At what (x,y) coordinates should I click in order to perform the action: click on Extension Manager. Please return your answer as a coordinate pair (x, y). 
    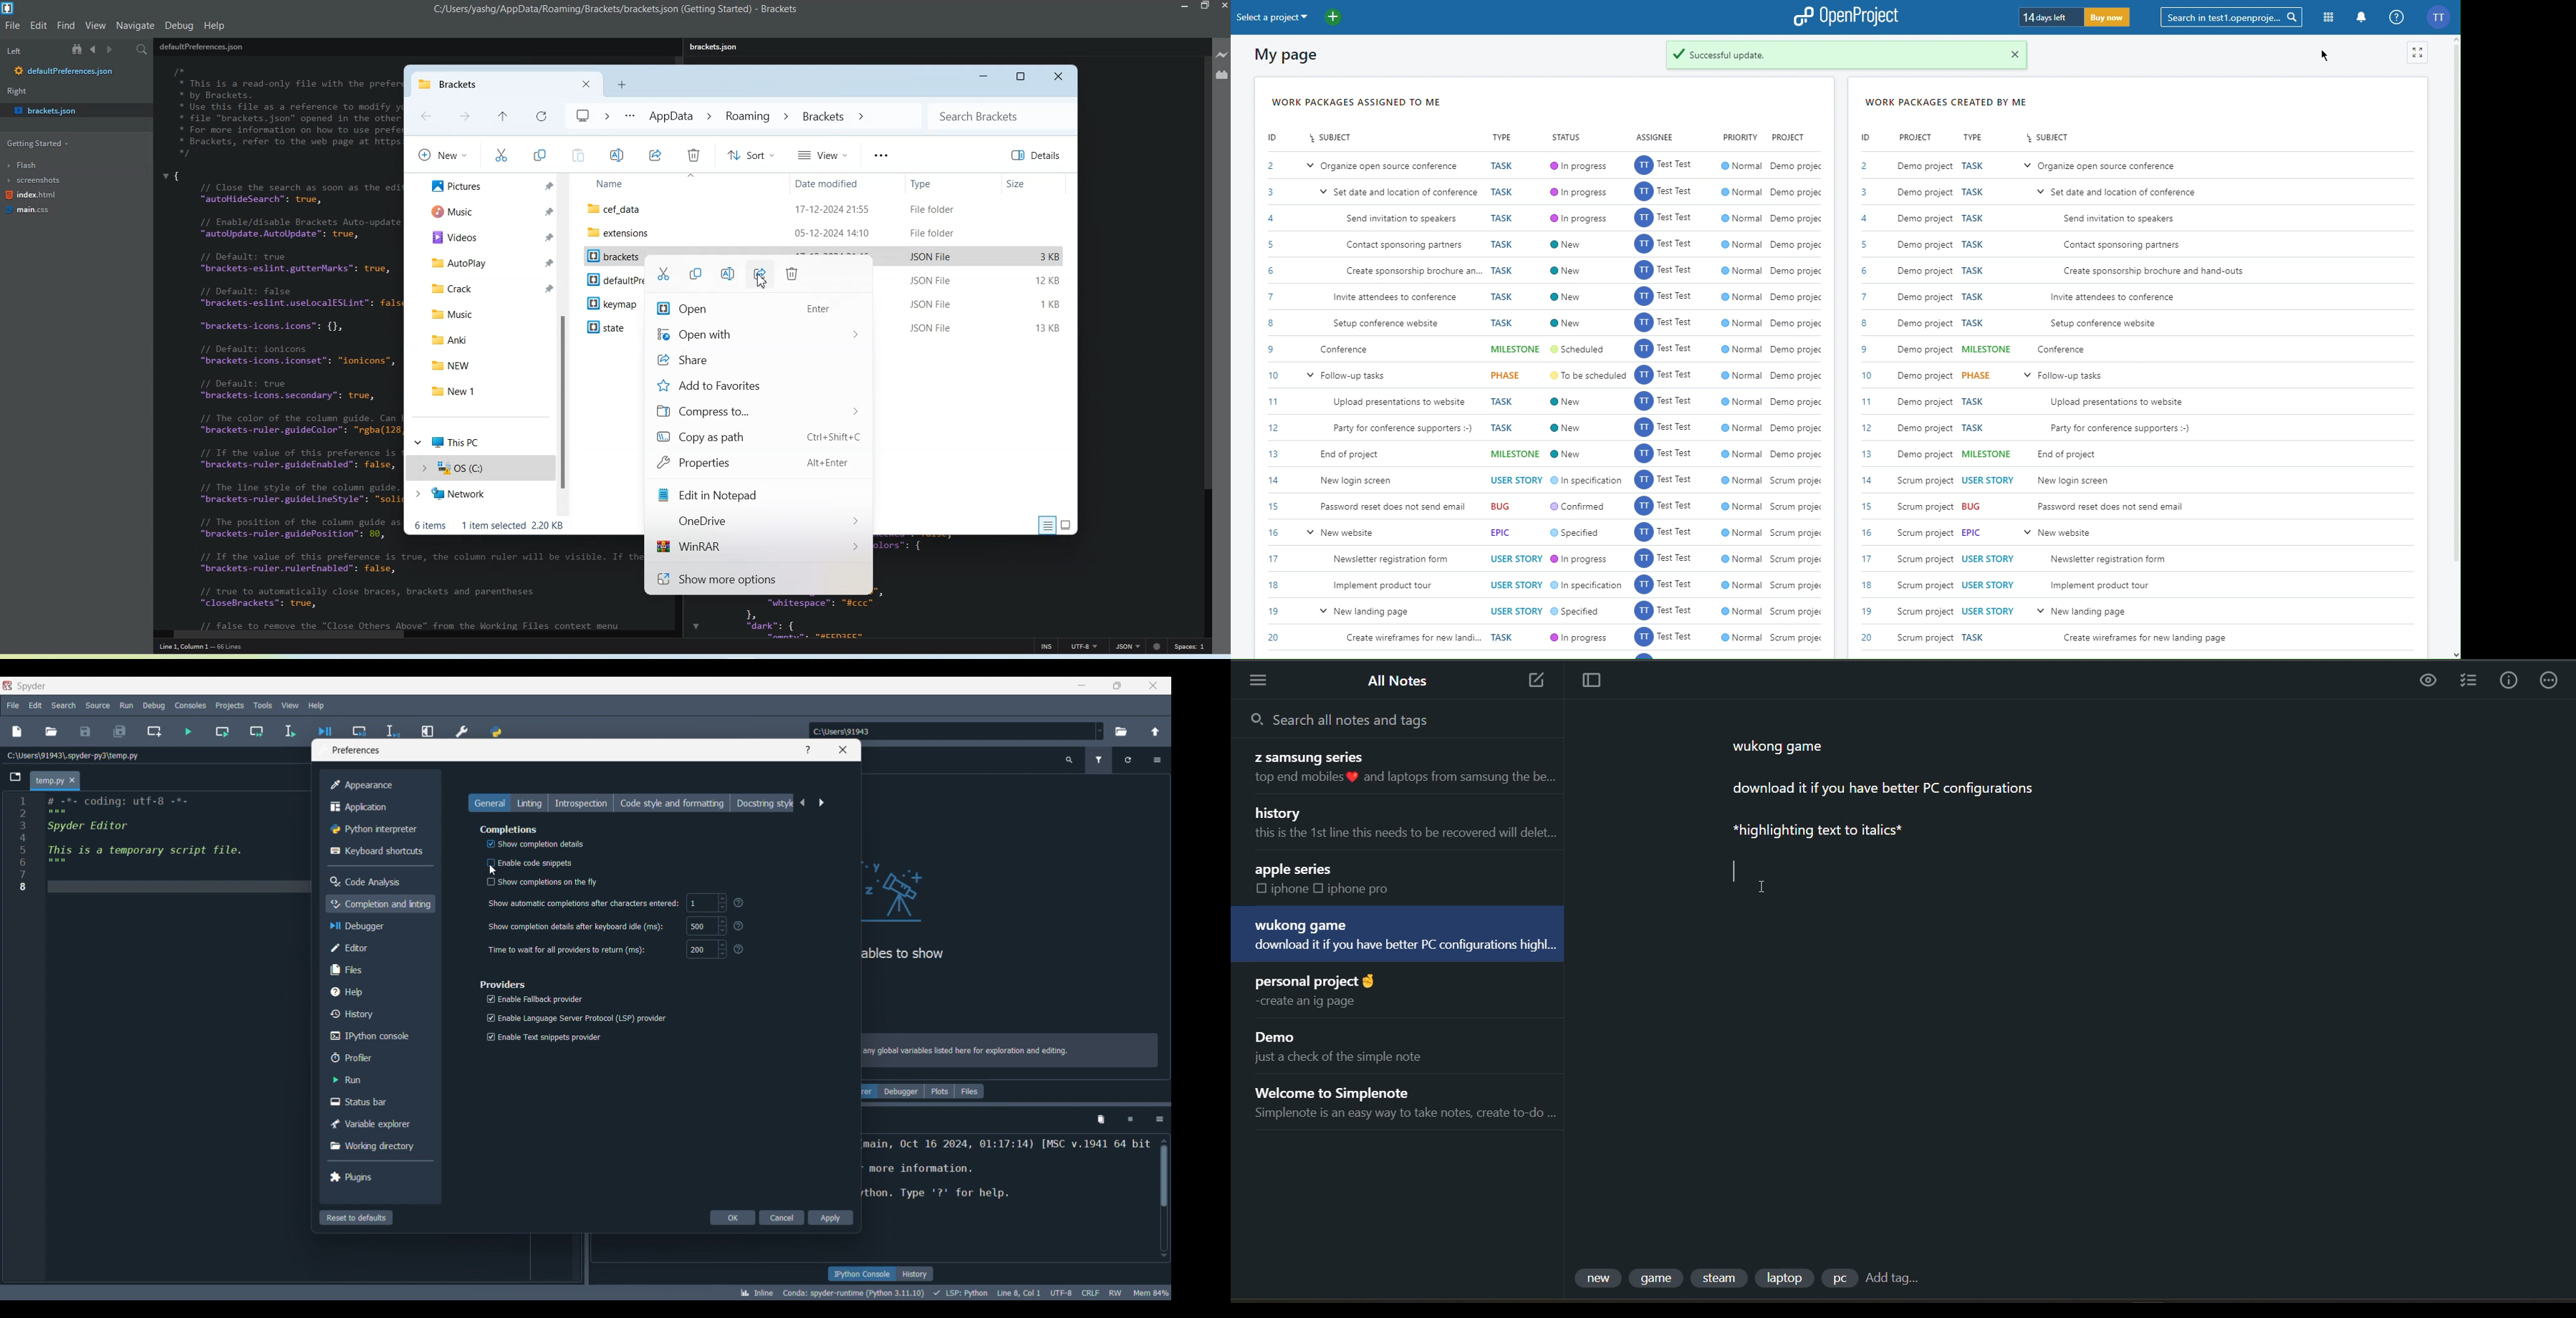
    Looking at the image, I should click on (1221, 74).